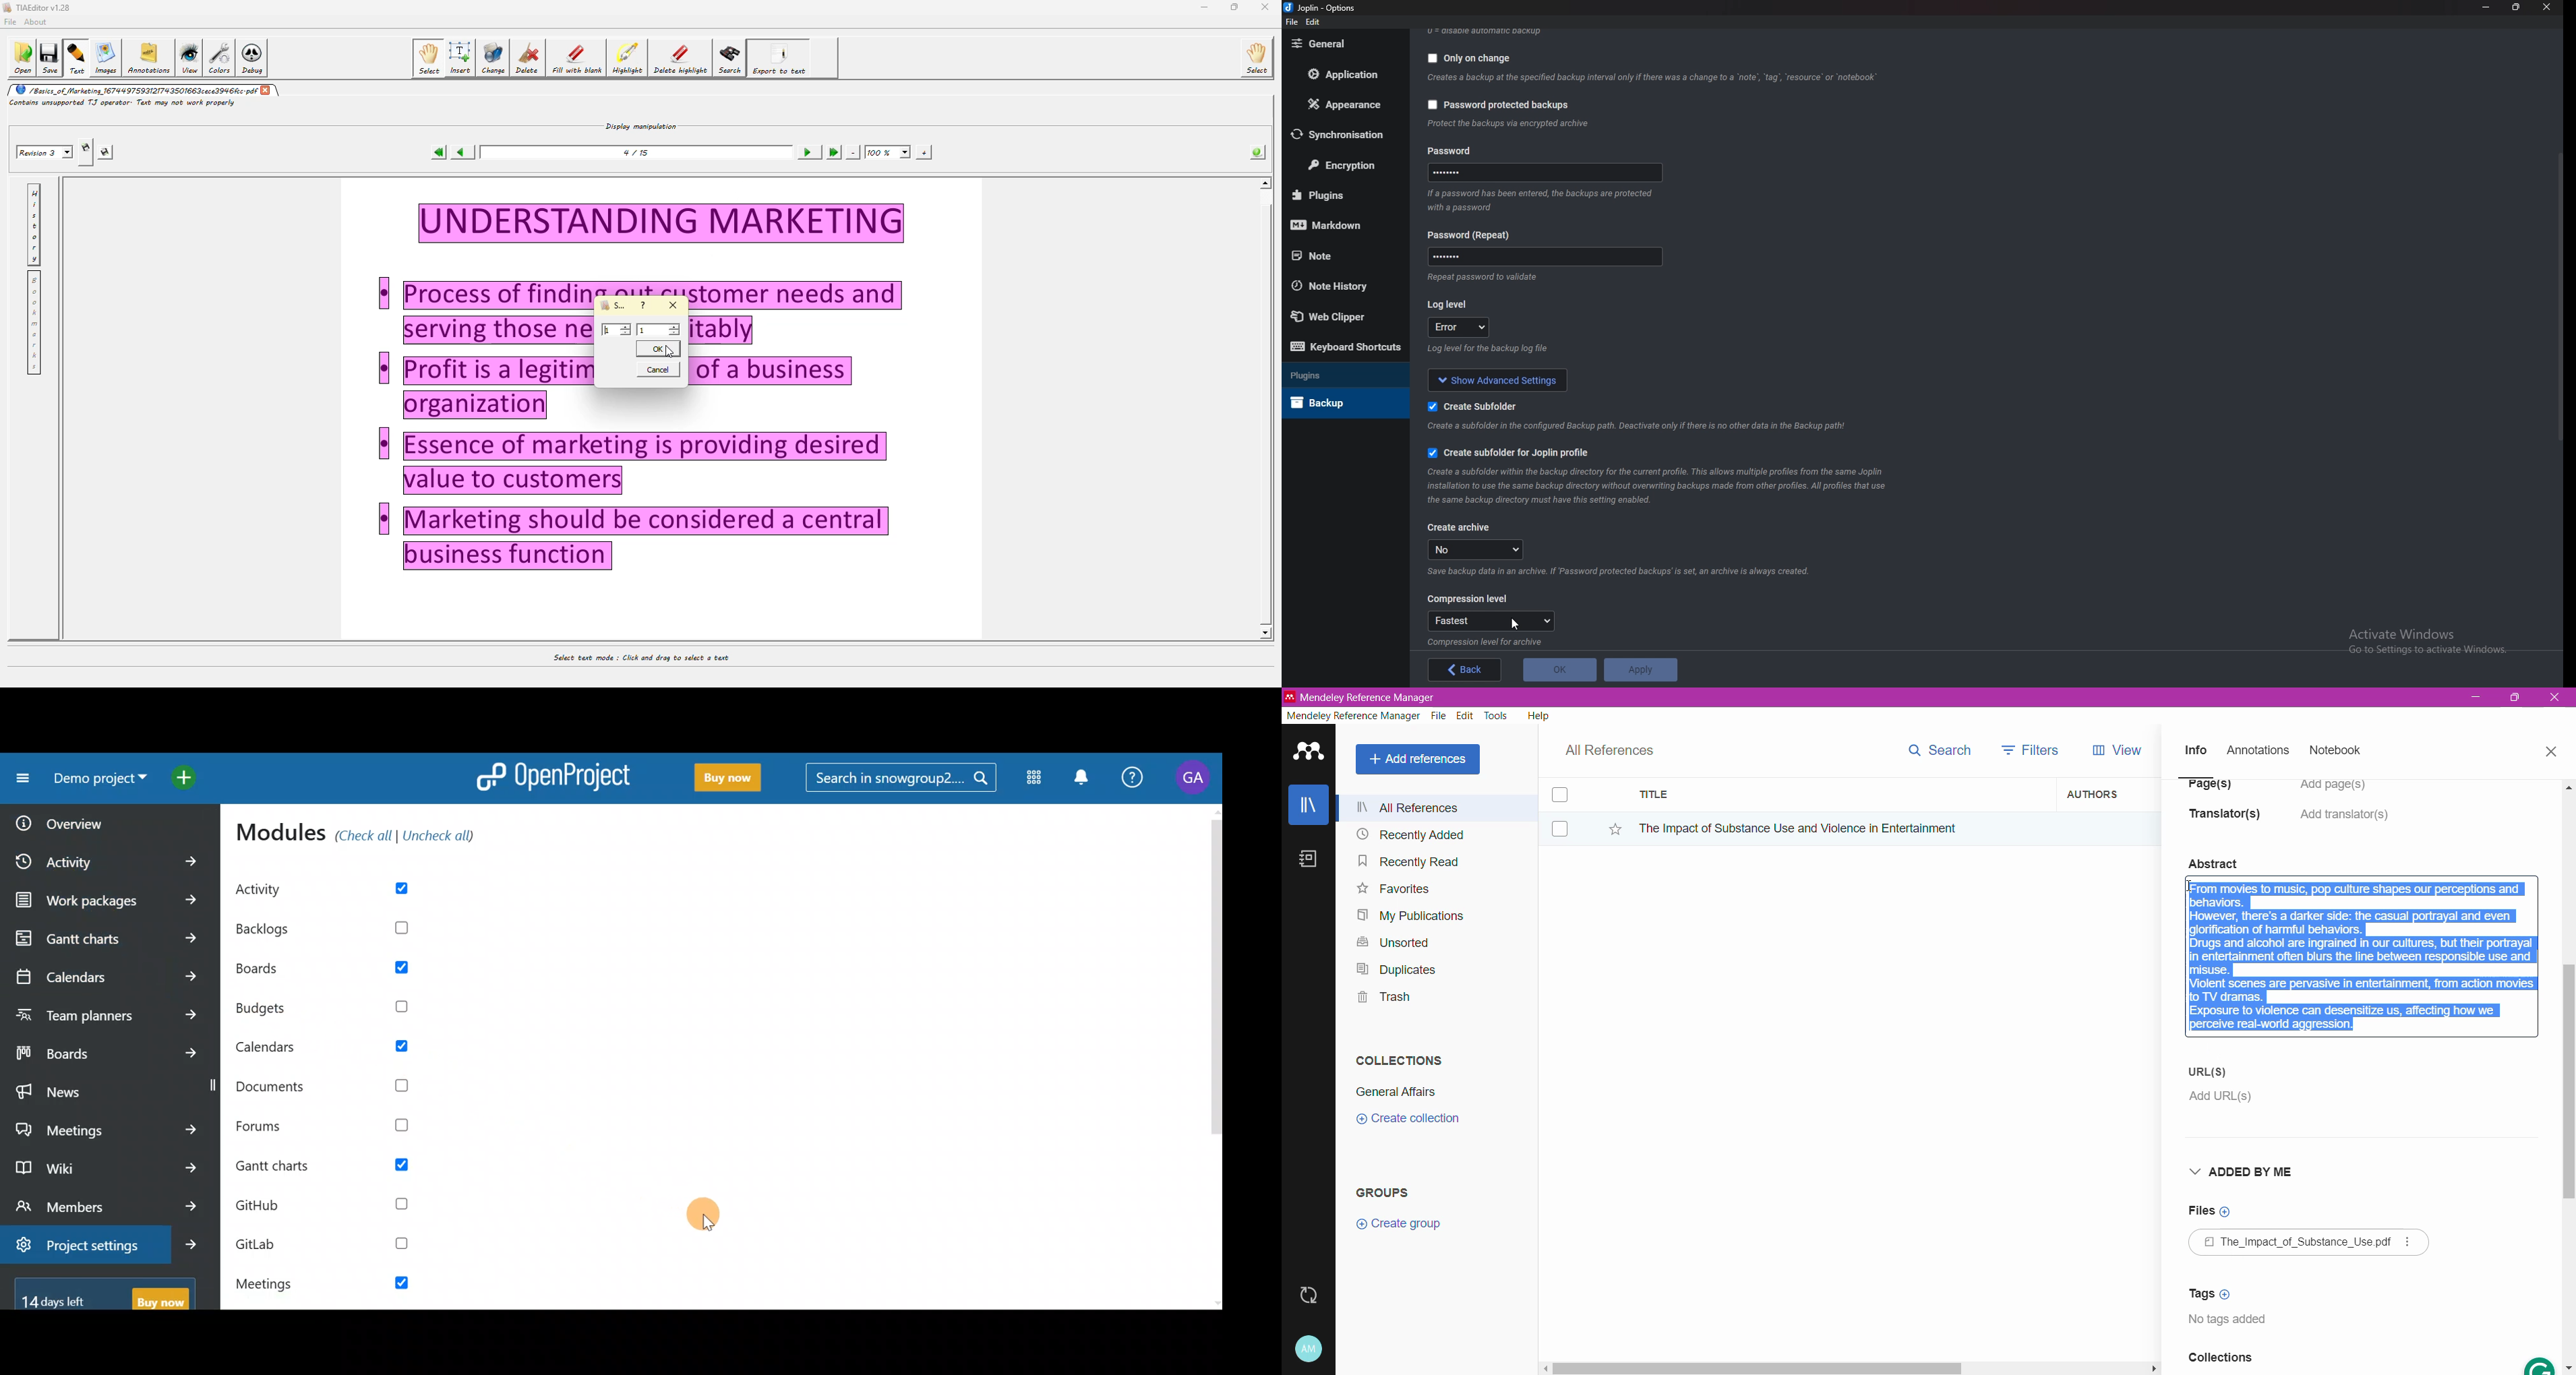  What do you see at coordinates (1498, 380) in the screenshot?
I see `show advanced settings` at bounding box center [1498, 380].